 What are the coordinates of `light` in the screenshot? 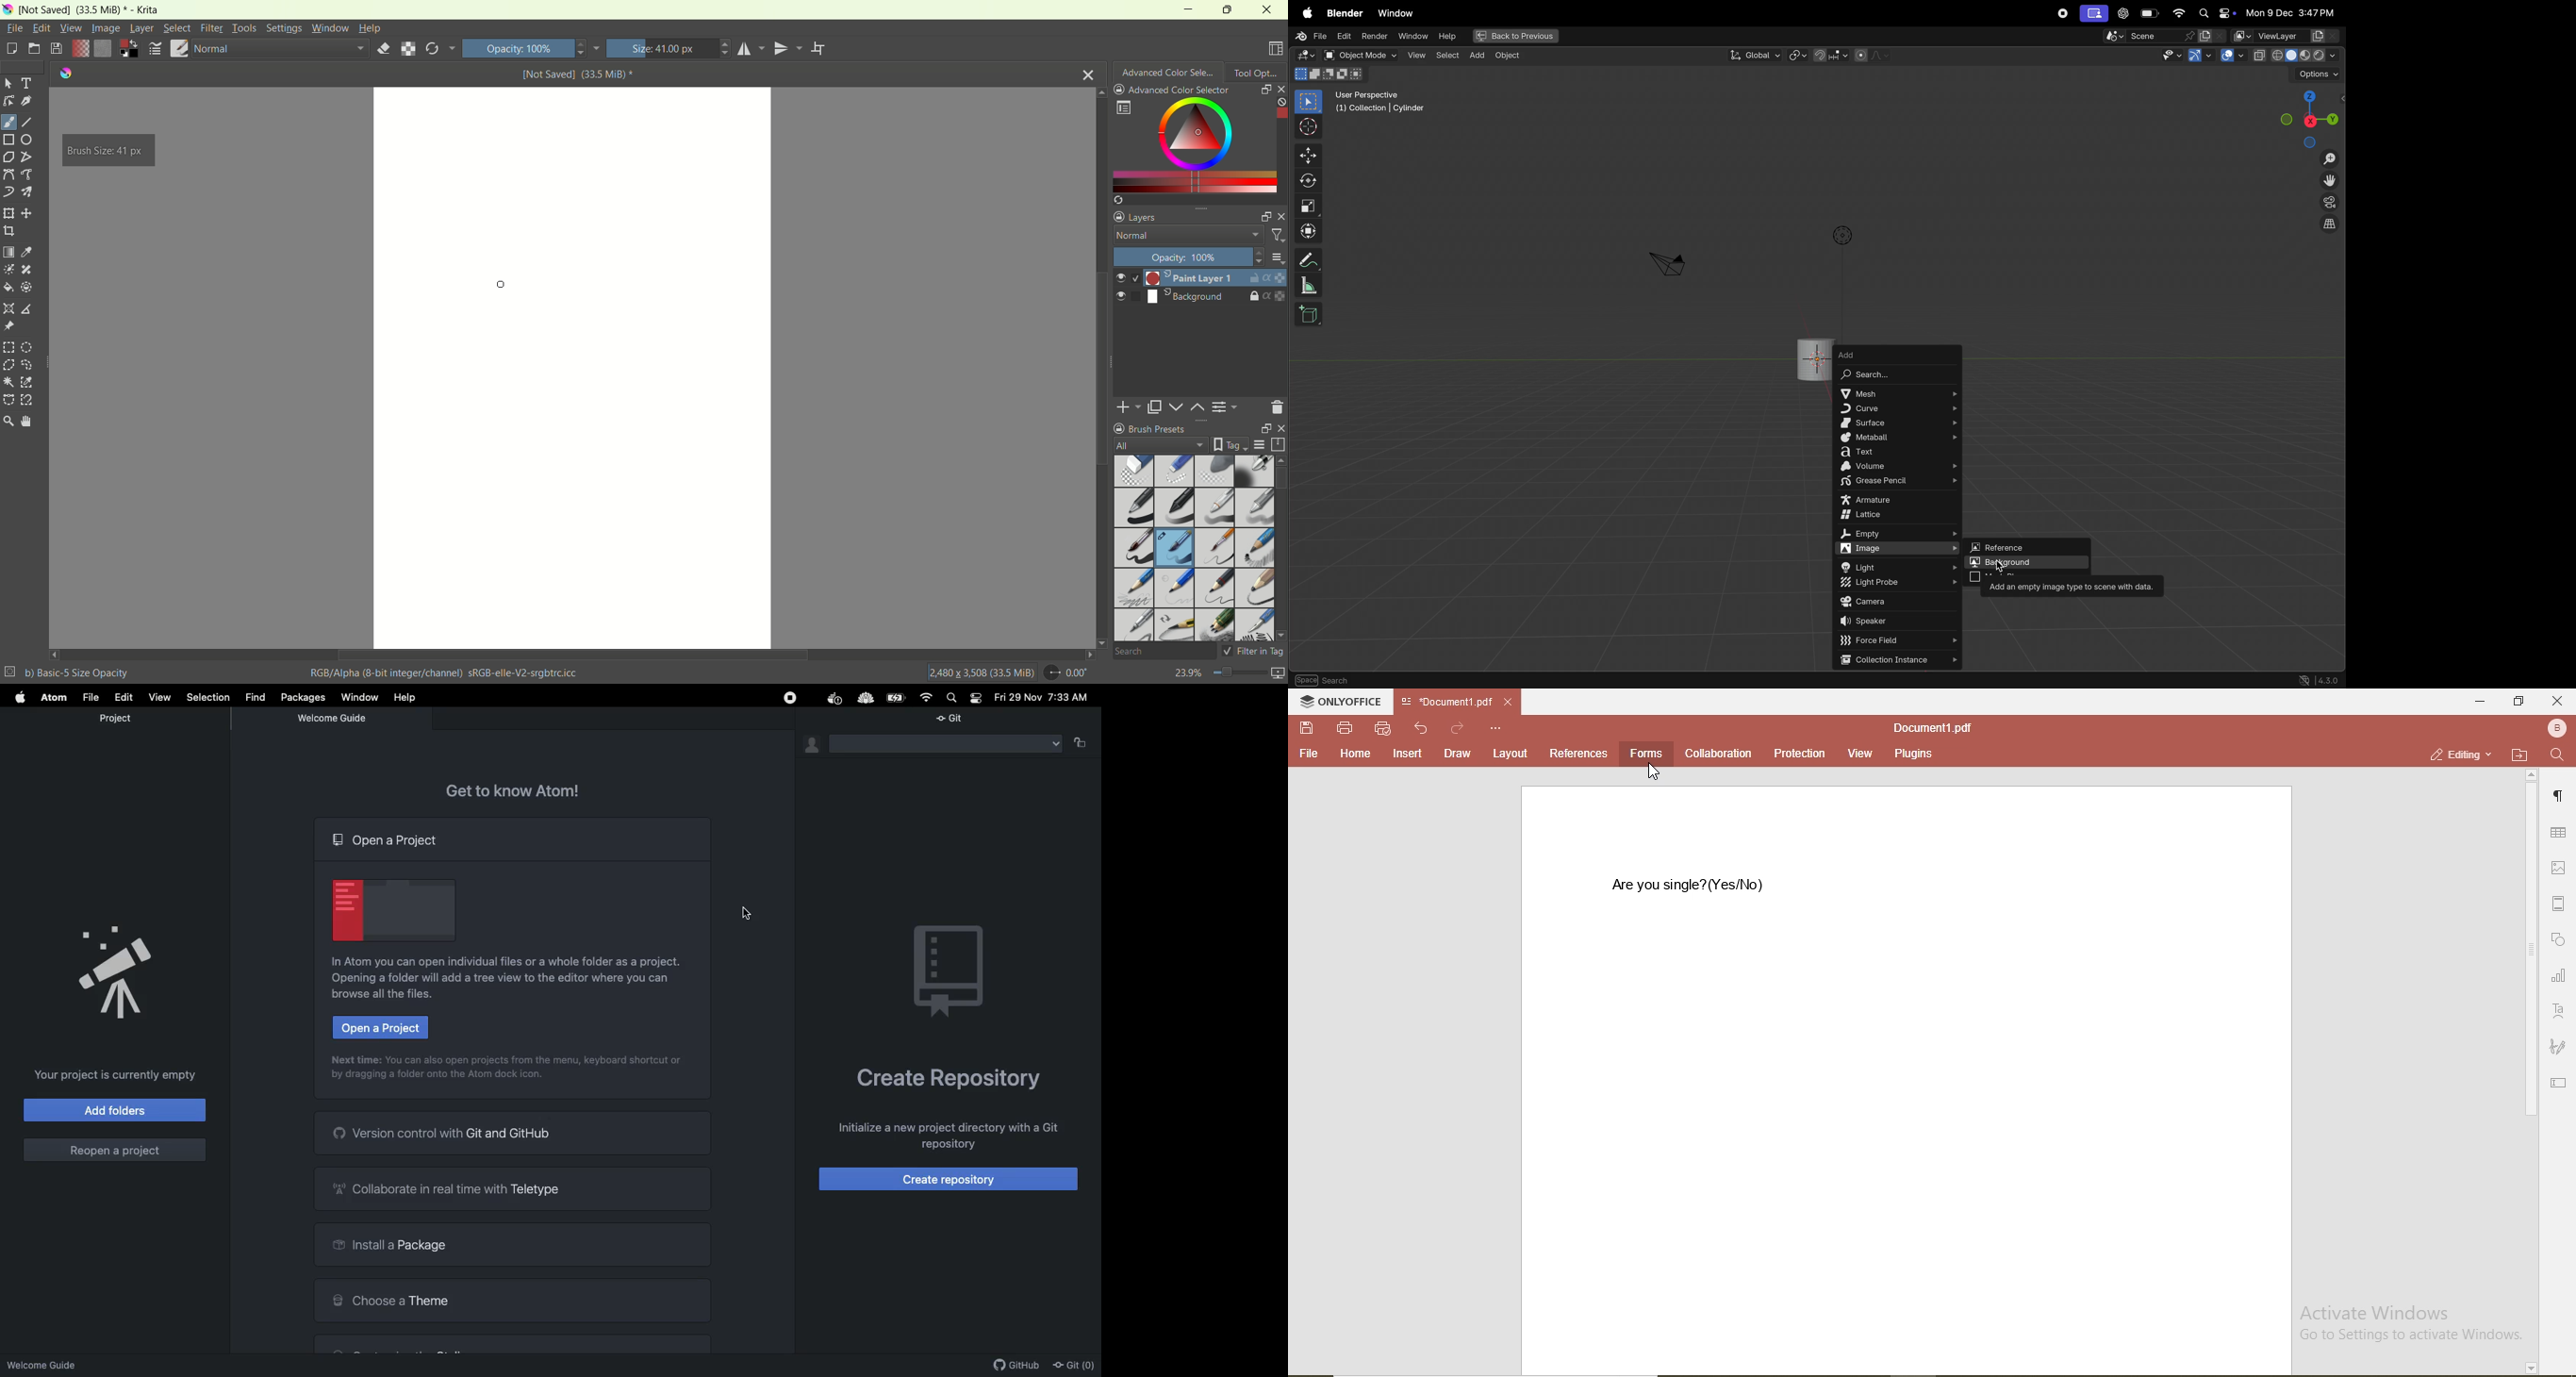 It's located at (1901, 566).